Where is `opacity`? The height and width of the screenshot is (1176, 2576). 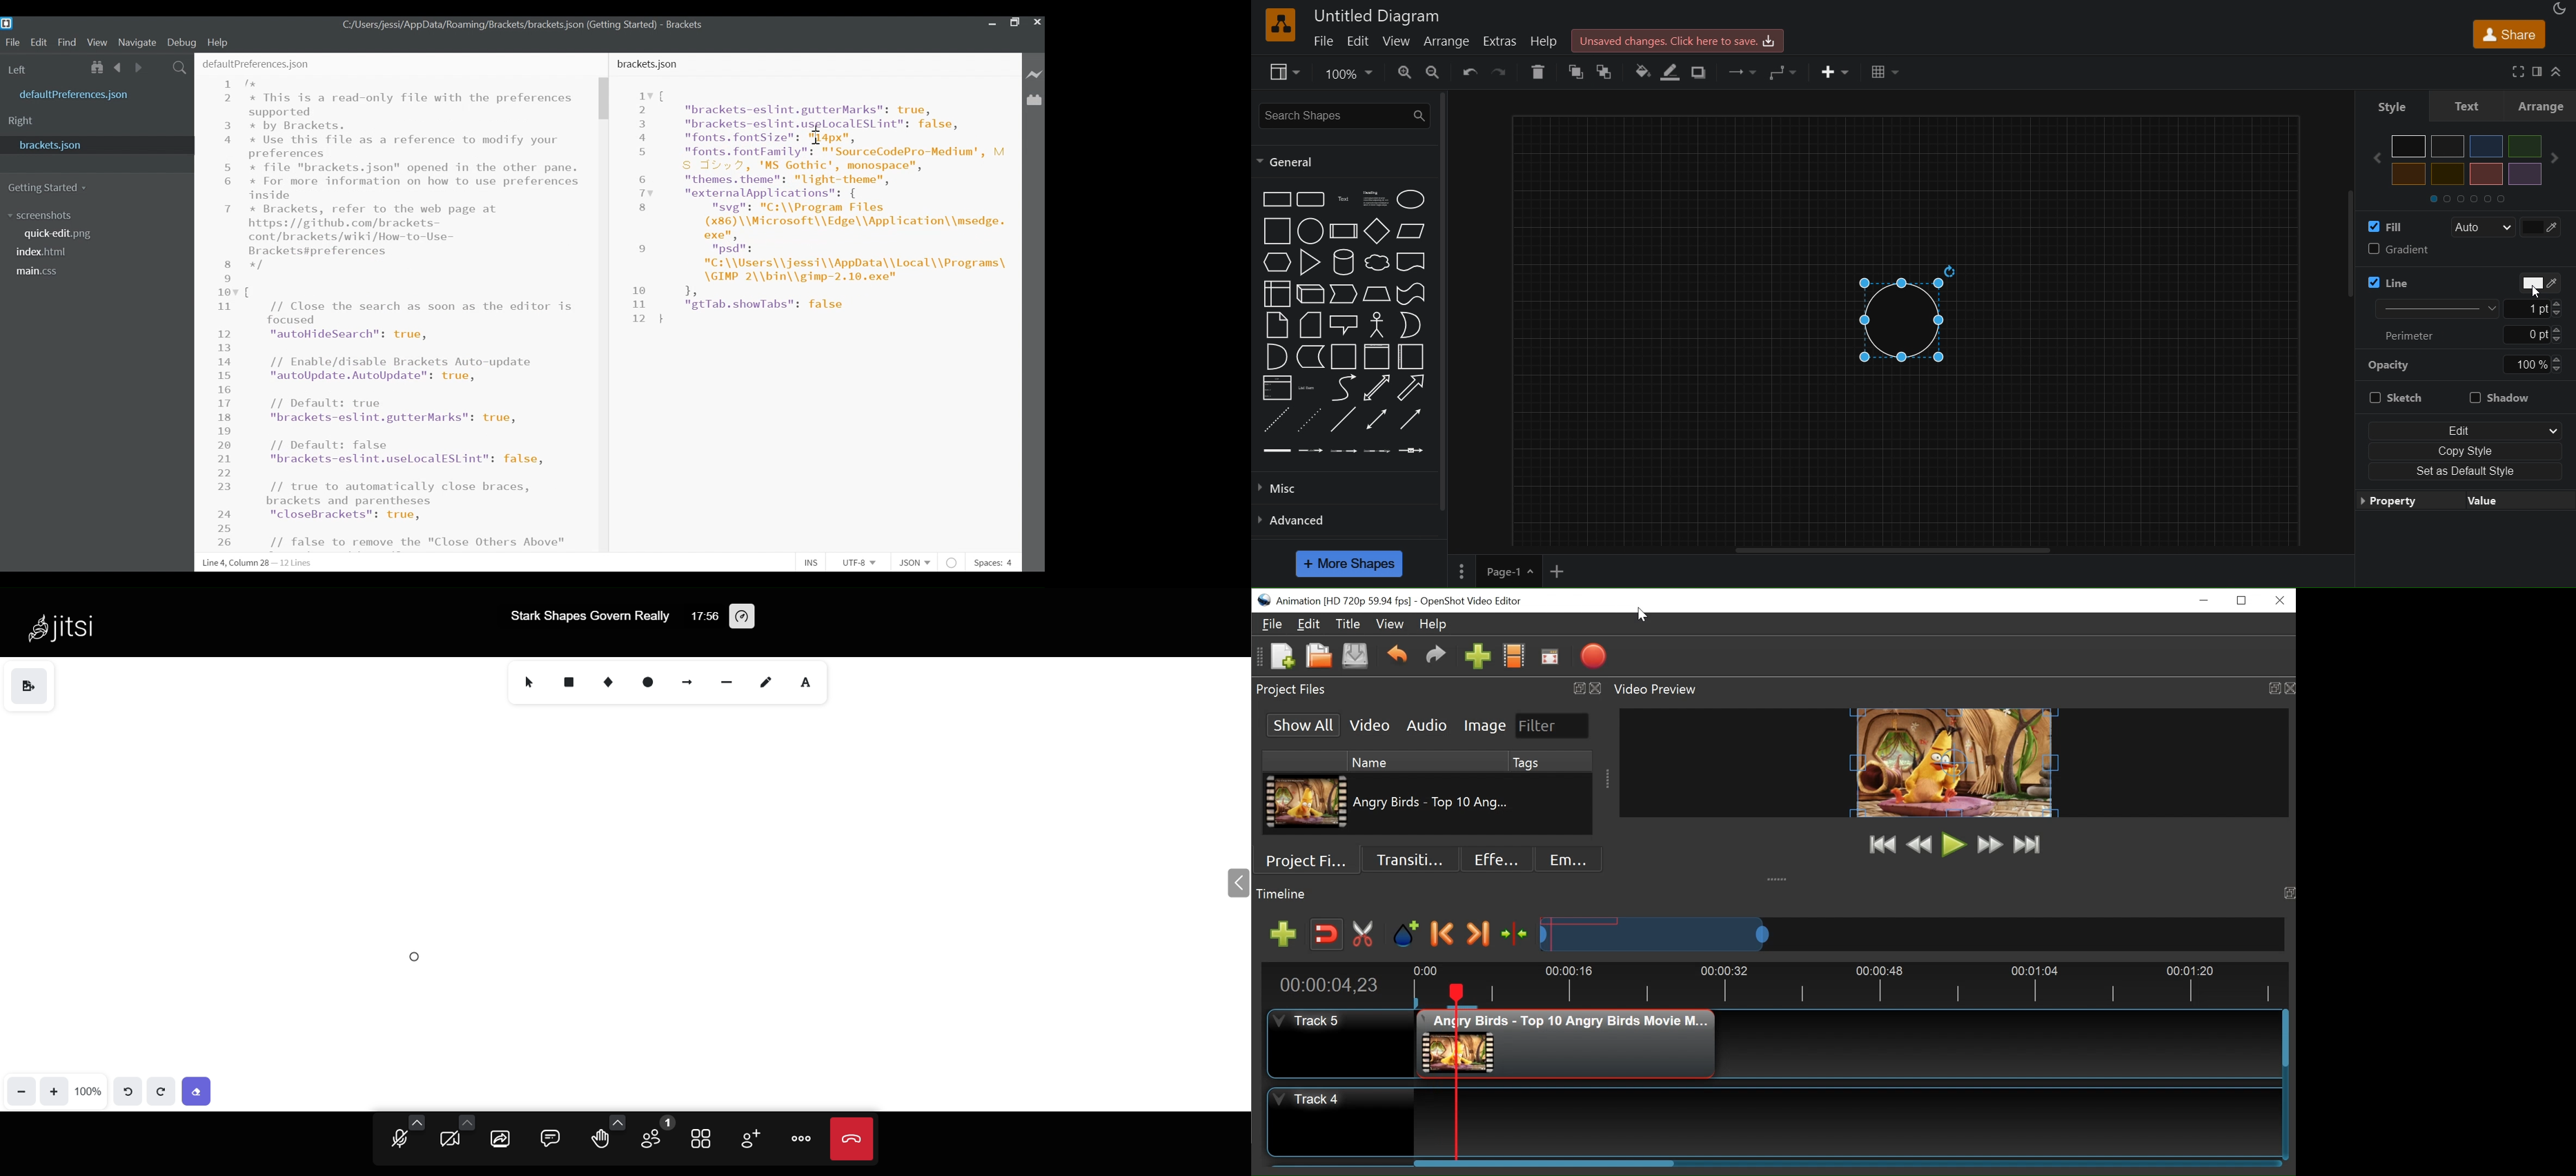
opacity is located at coordinates (2390, 364).